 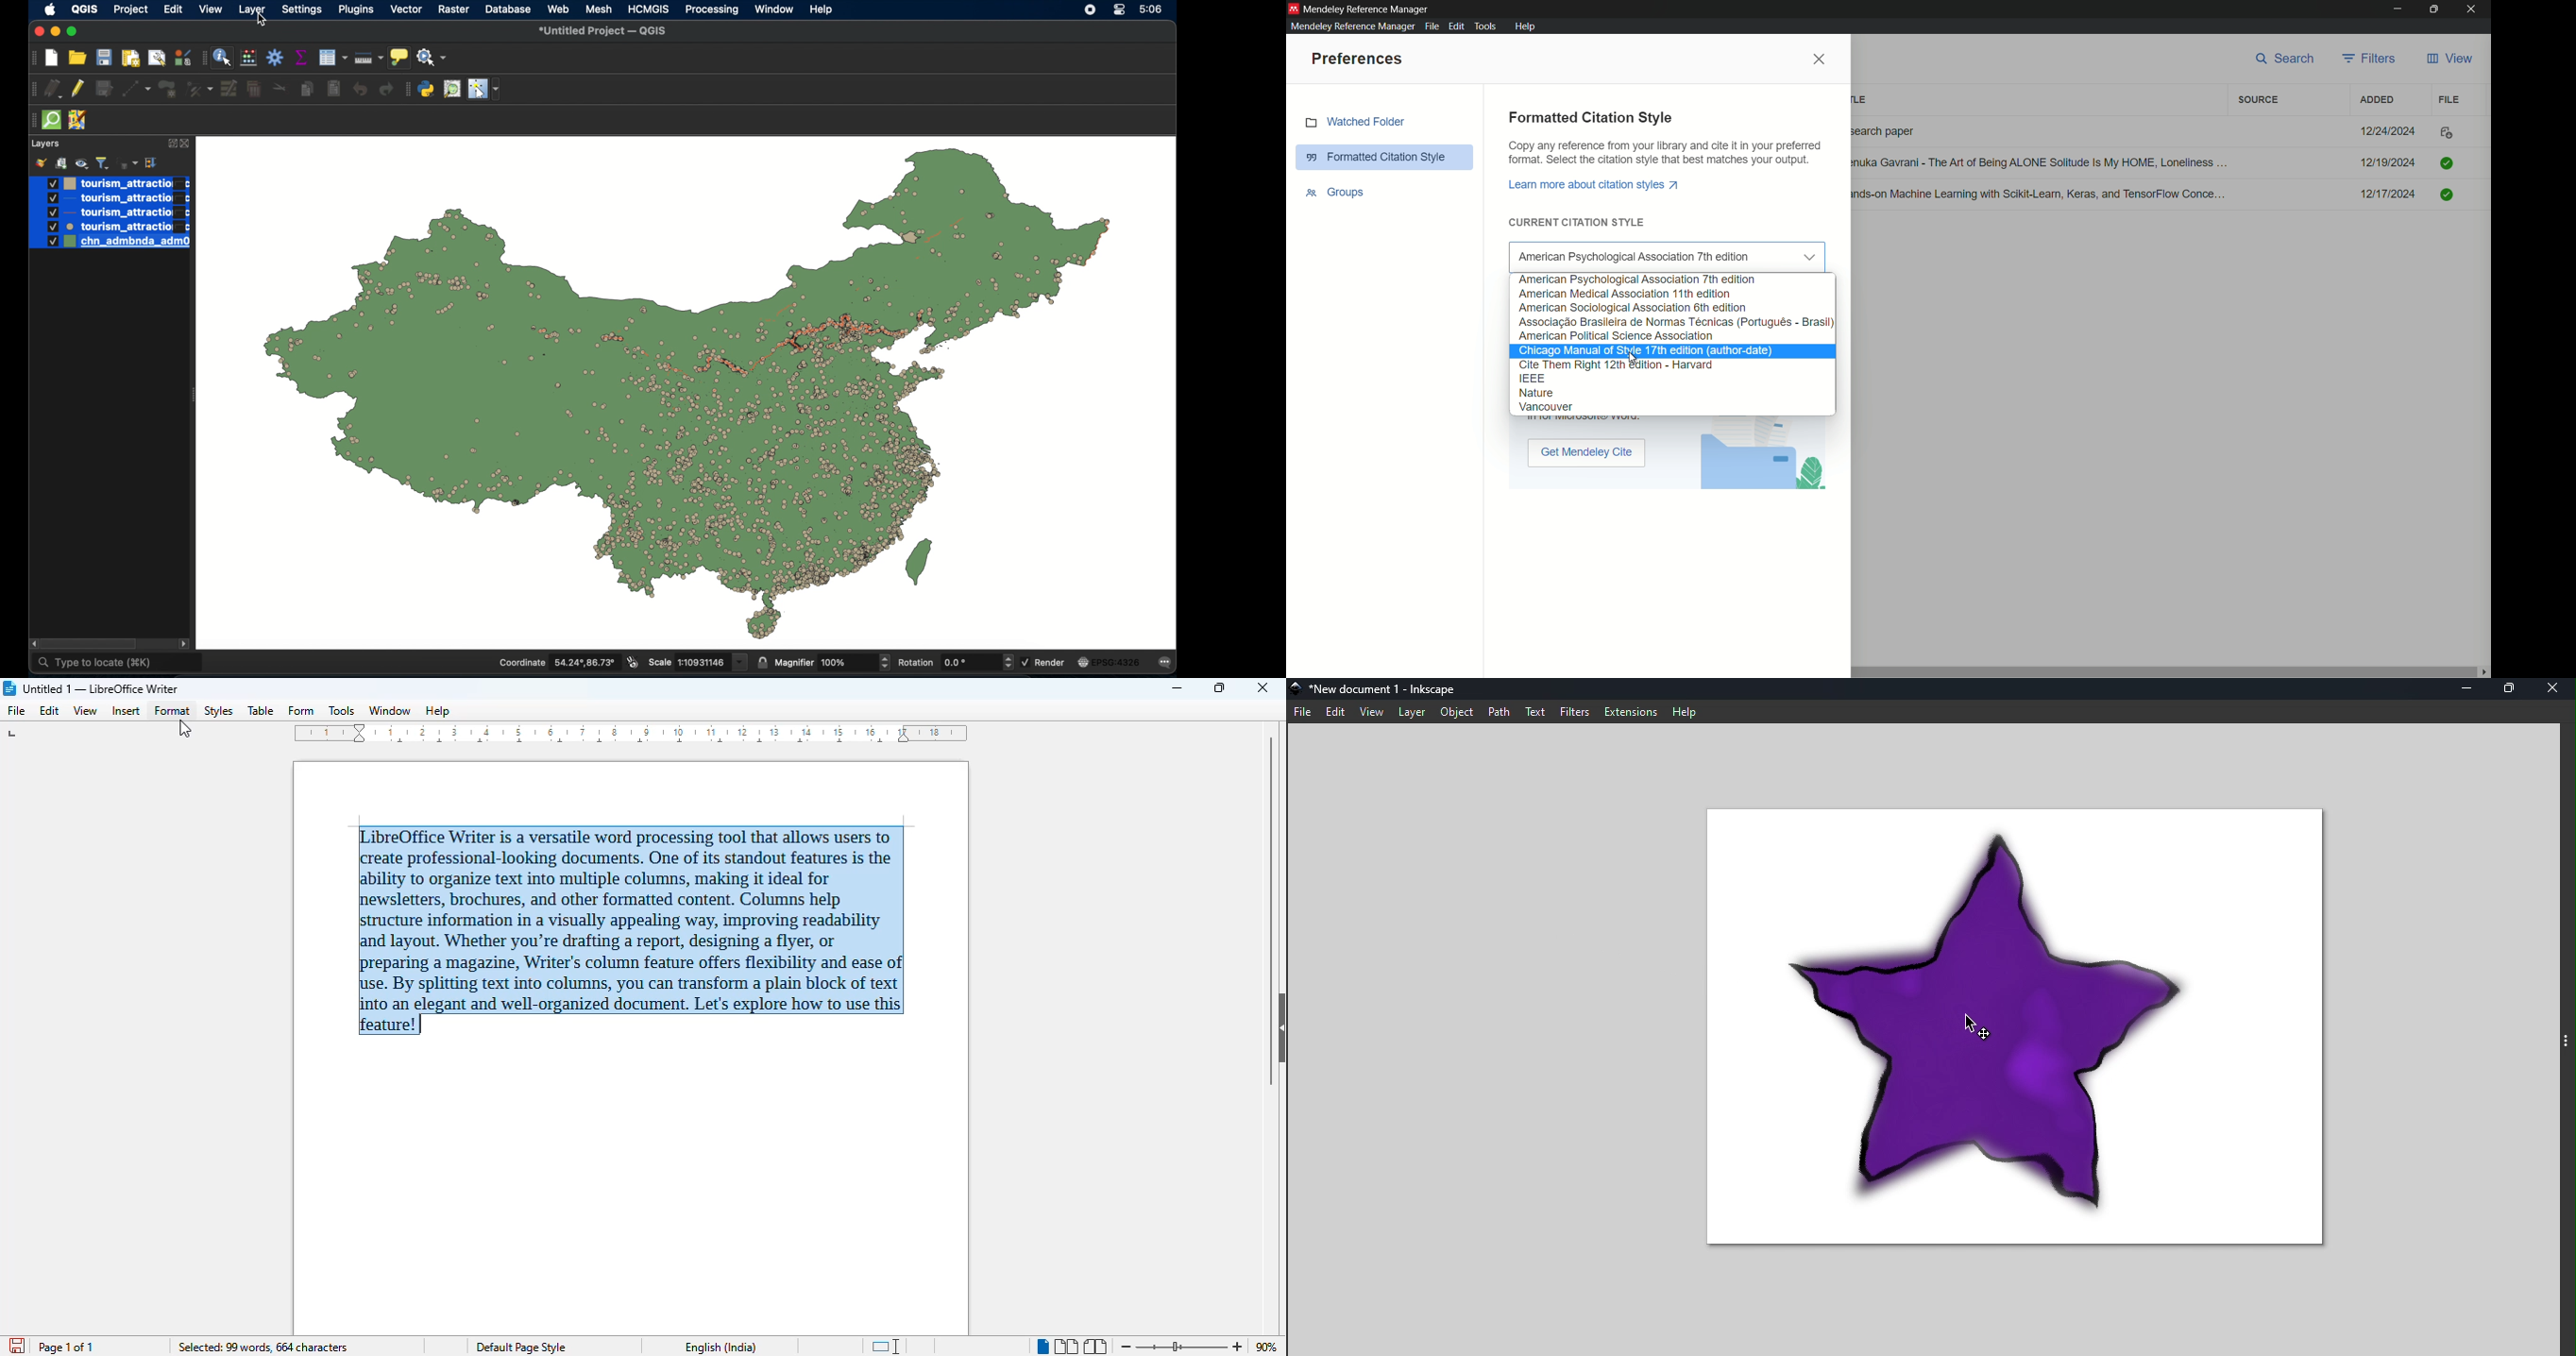 What do you see at coordinates (1334, 193) in the screenshot?
I see `groups` at bounding box center [1334, 193].